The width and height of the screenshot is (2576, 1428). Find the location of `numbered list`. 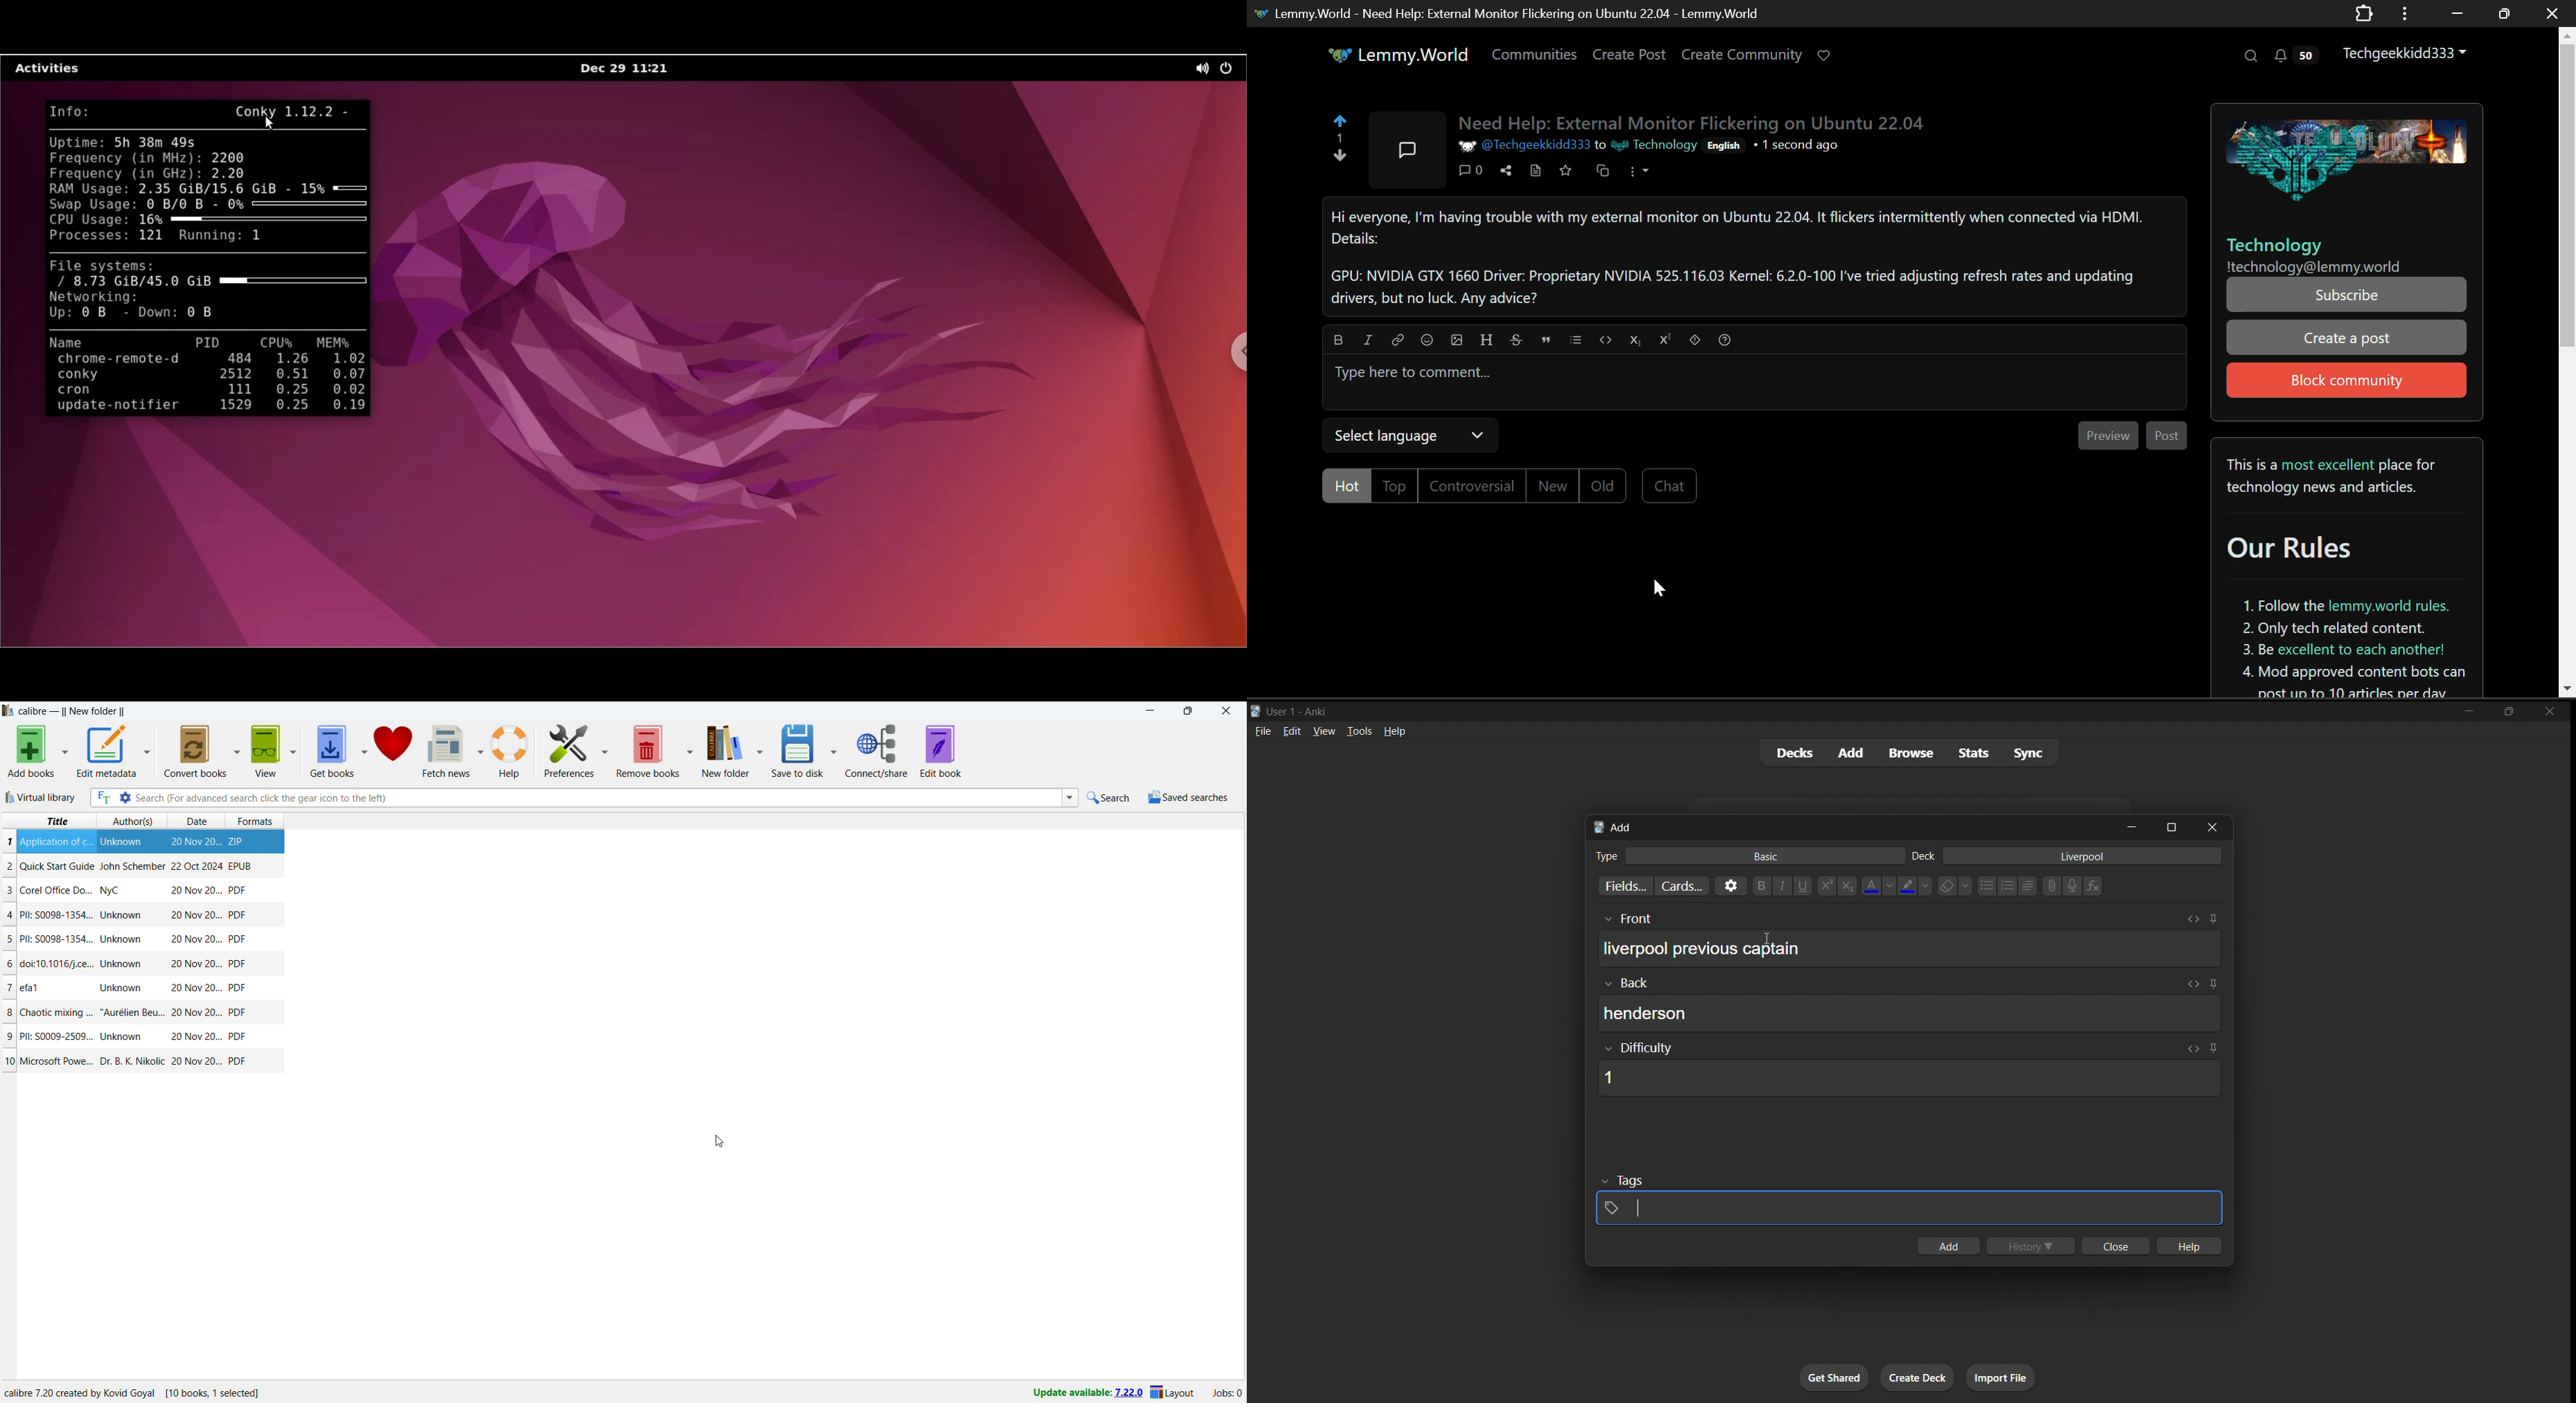

numbered list is located at coordinates (2008, 887).